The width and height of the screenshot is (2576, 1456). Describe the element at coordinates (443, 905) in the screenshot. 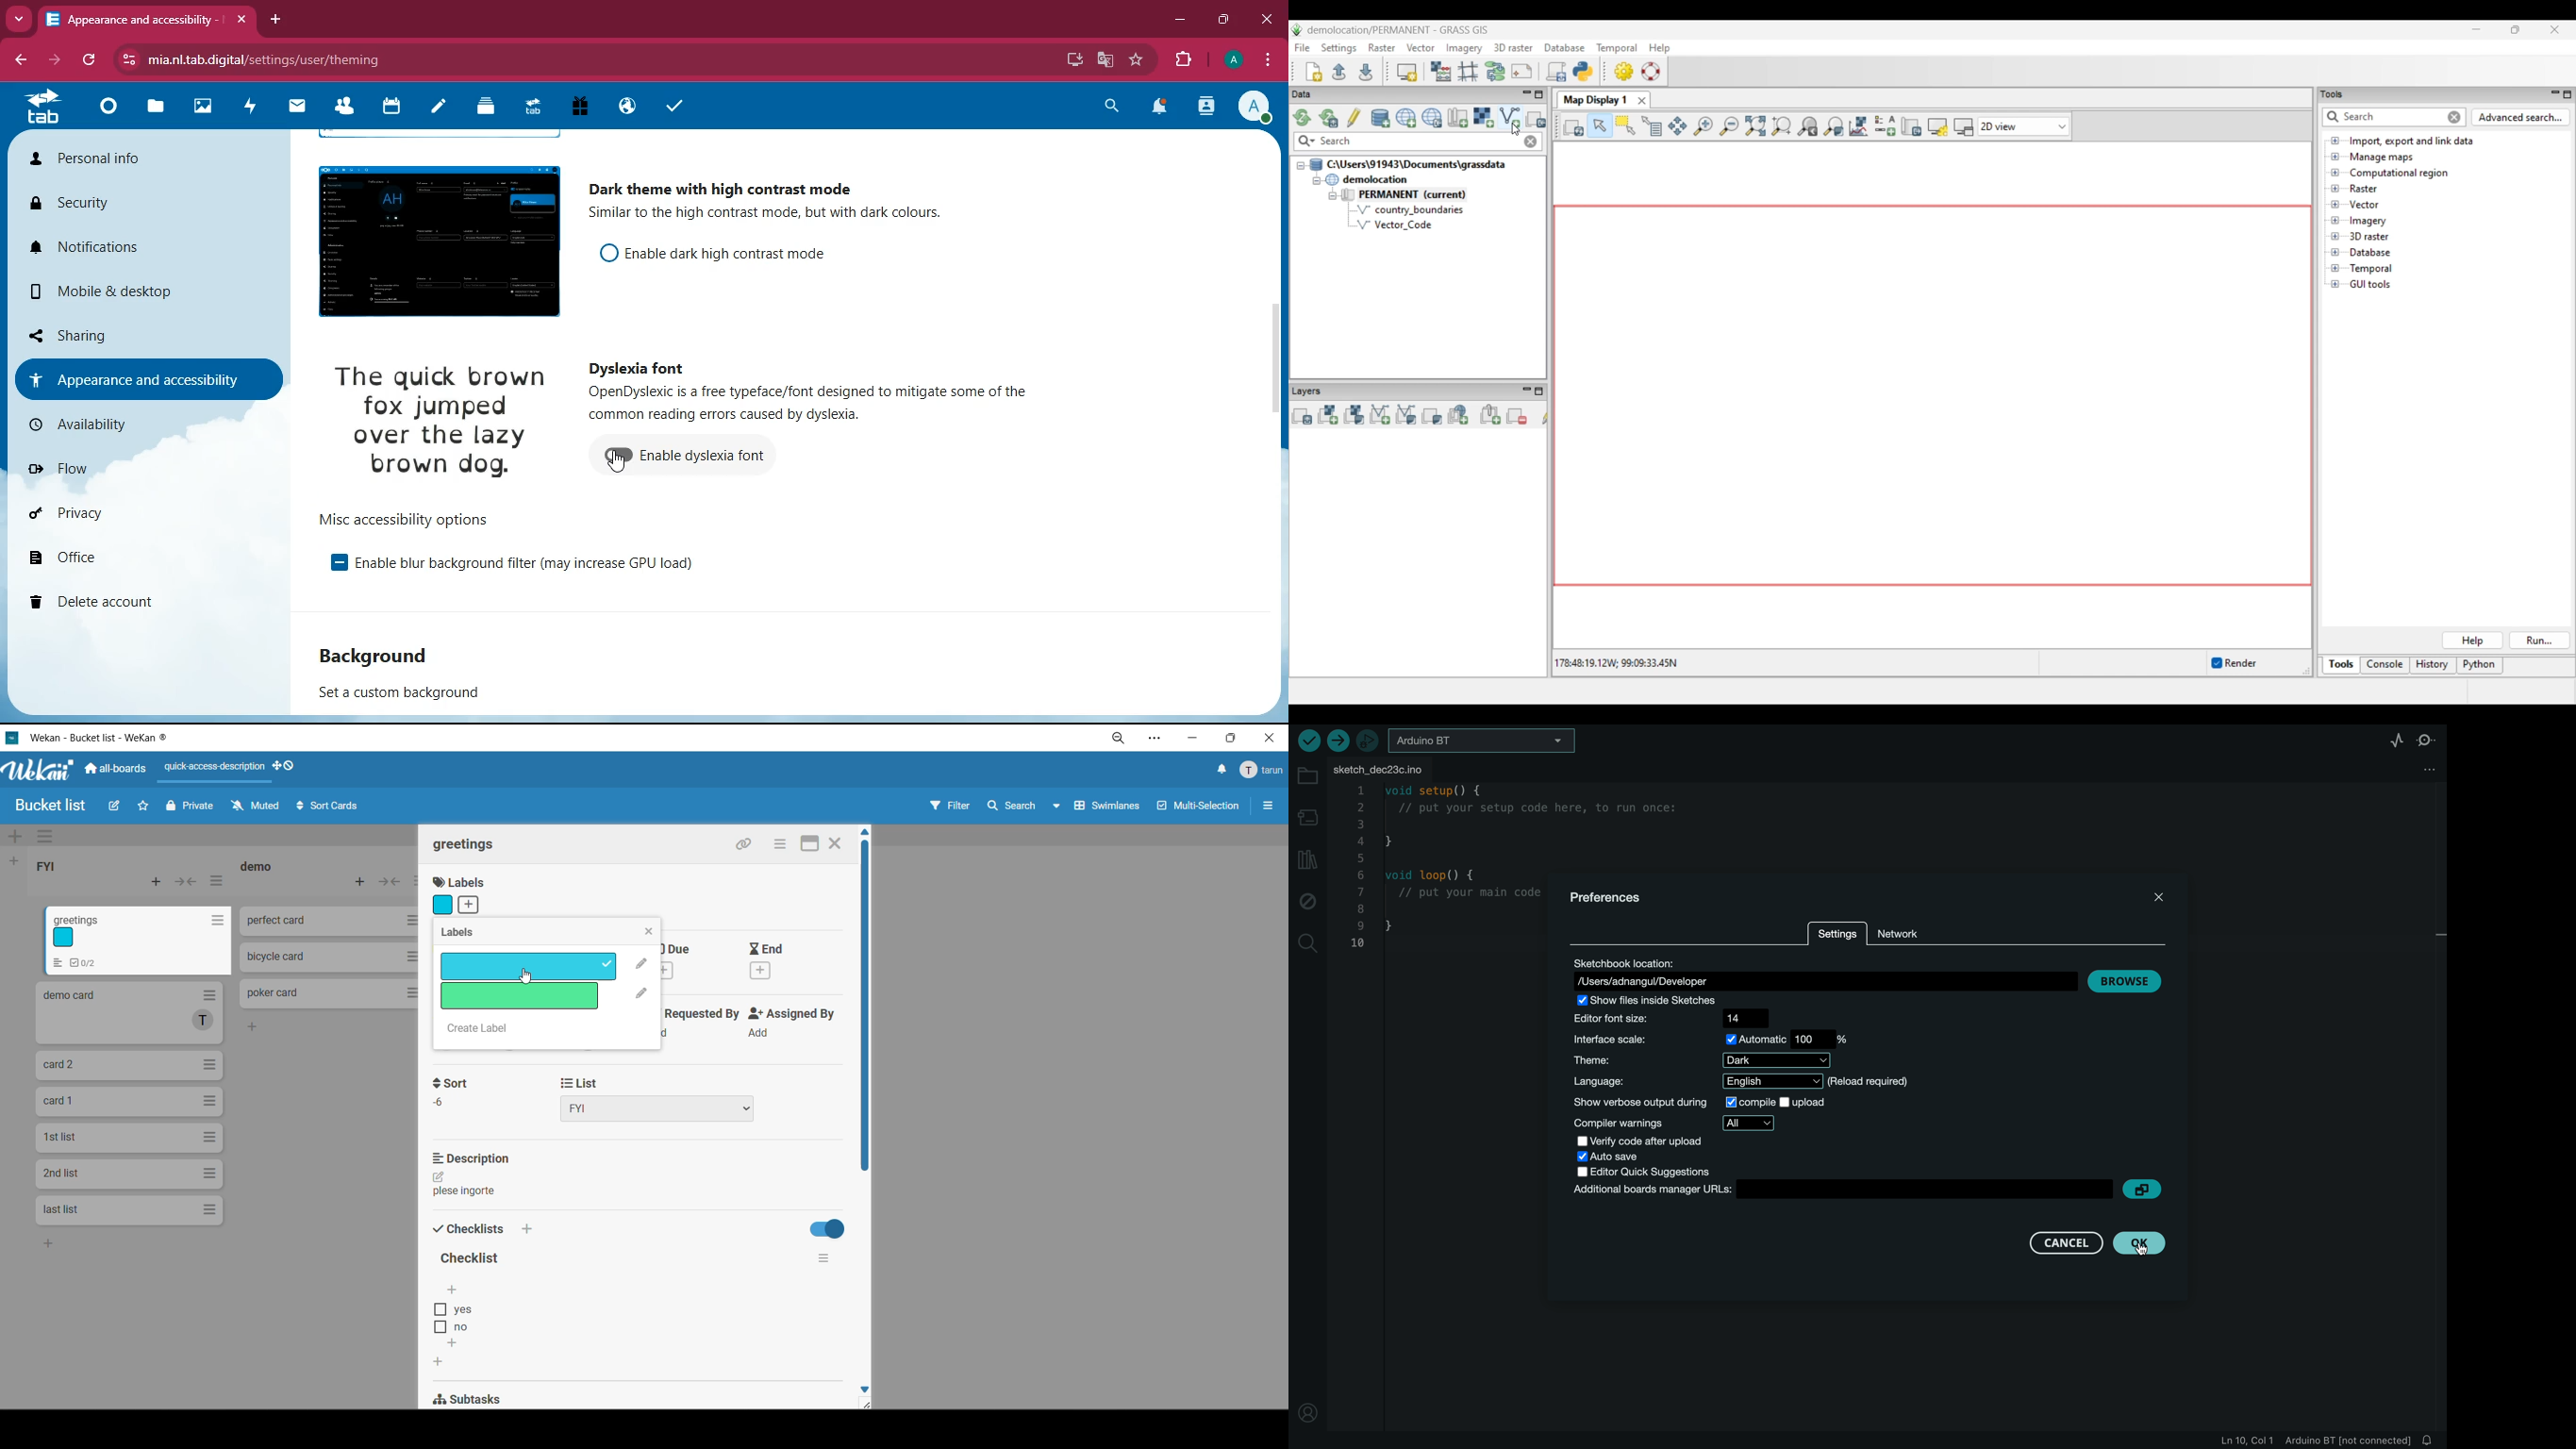

I see `label color` at that location.